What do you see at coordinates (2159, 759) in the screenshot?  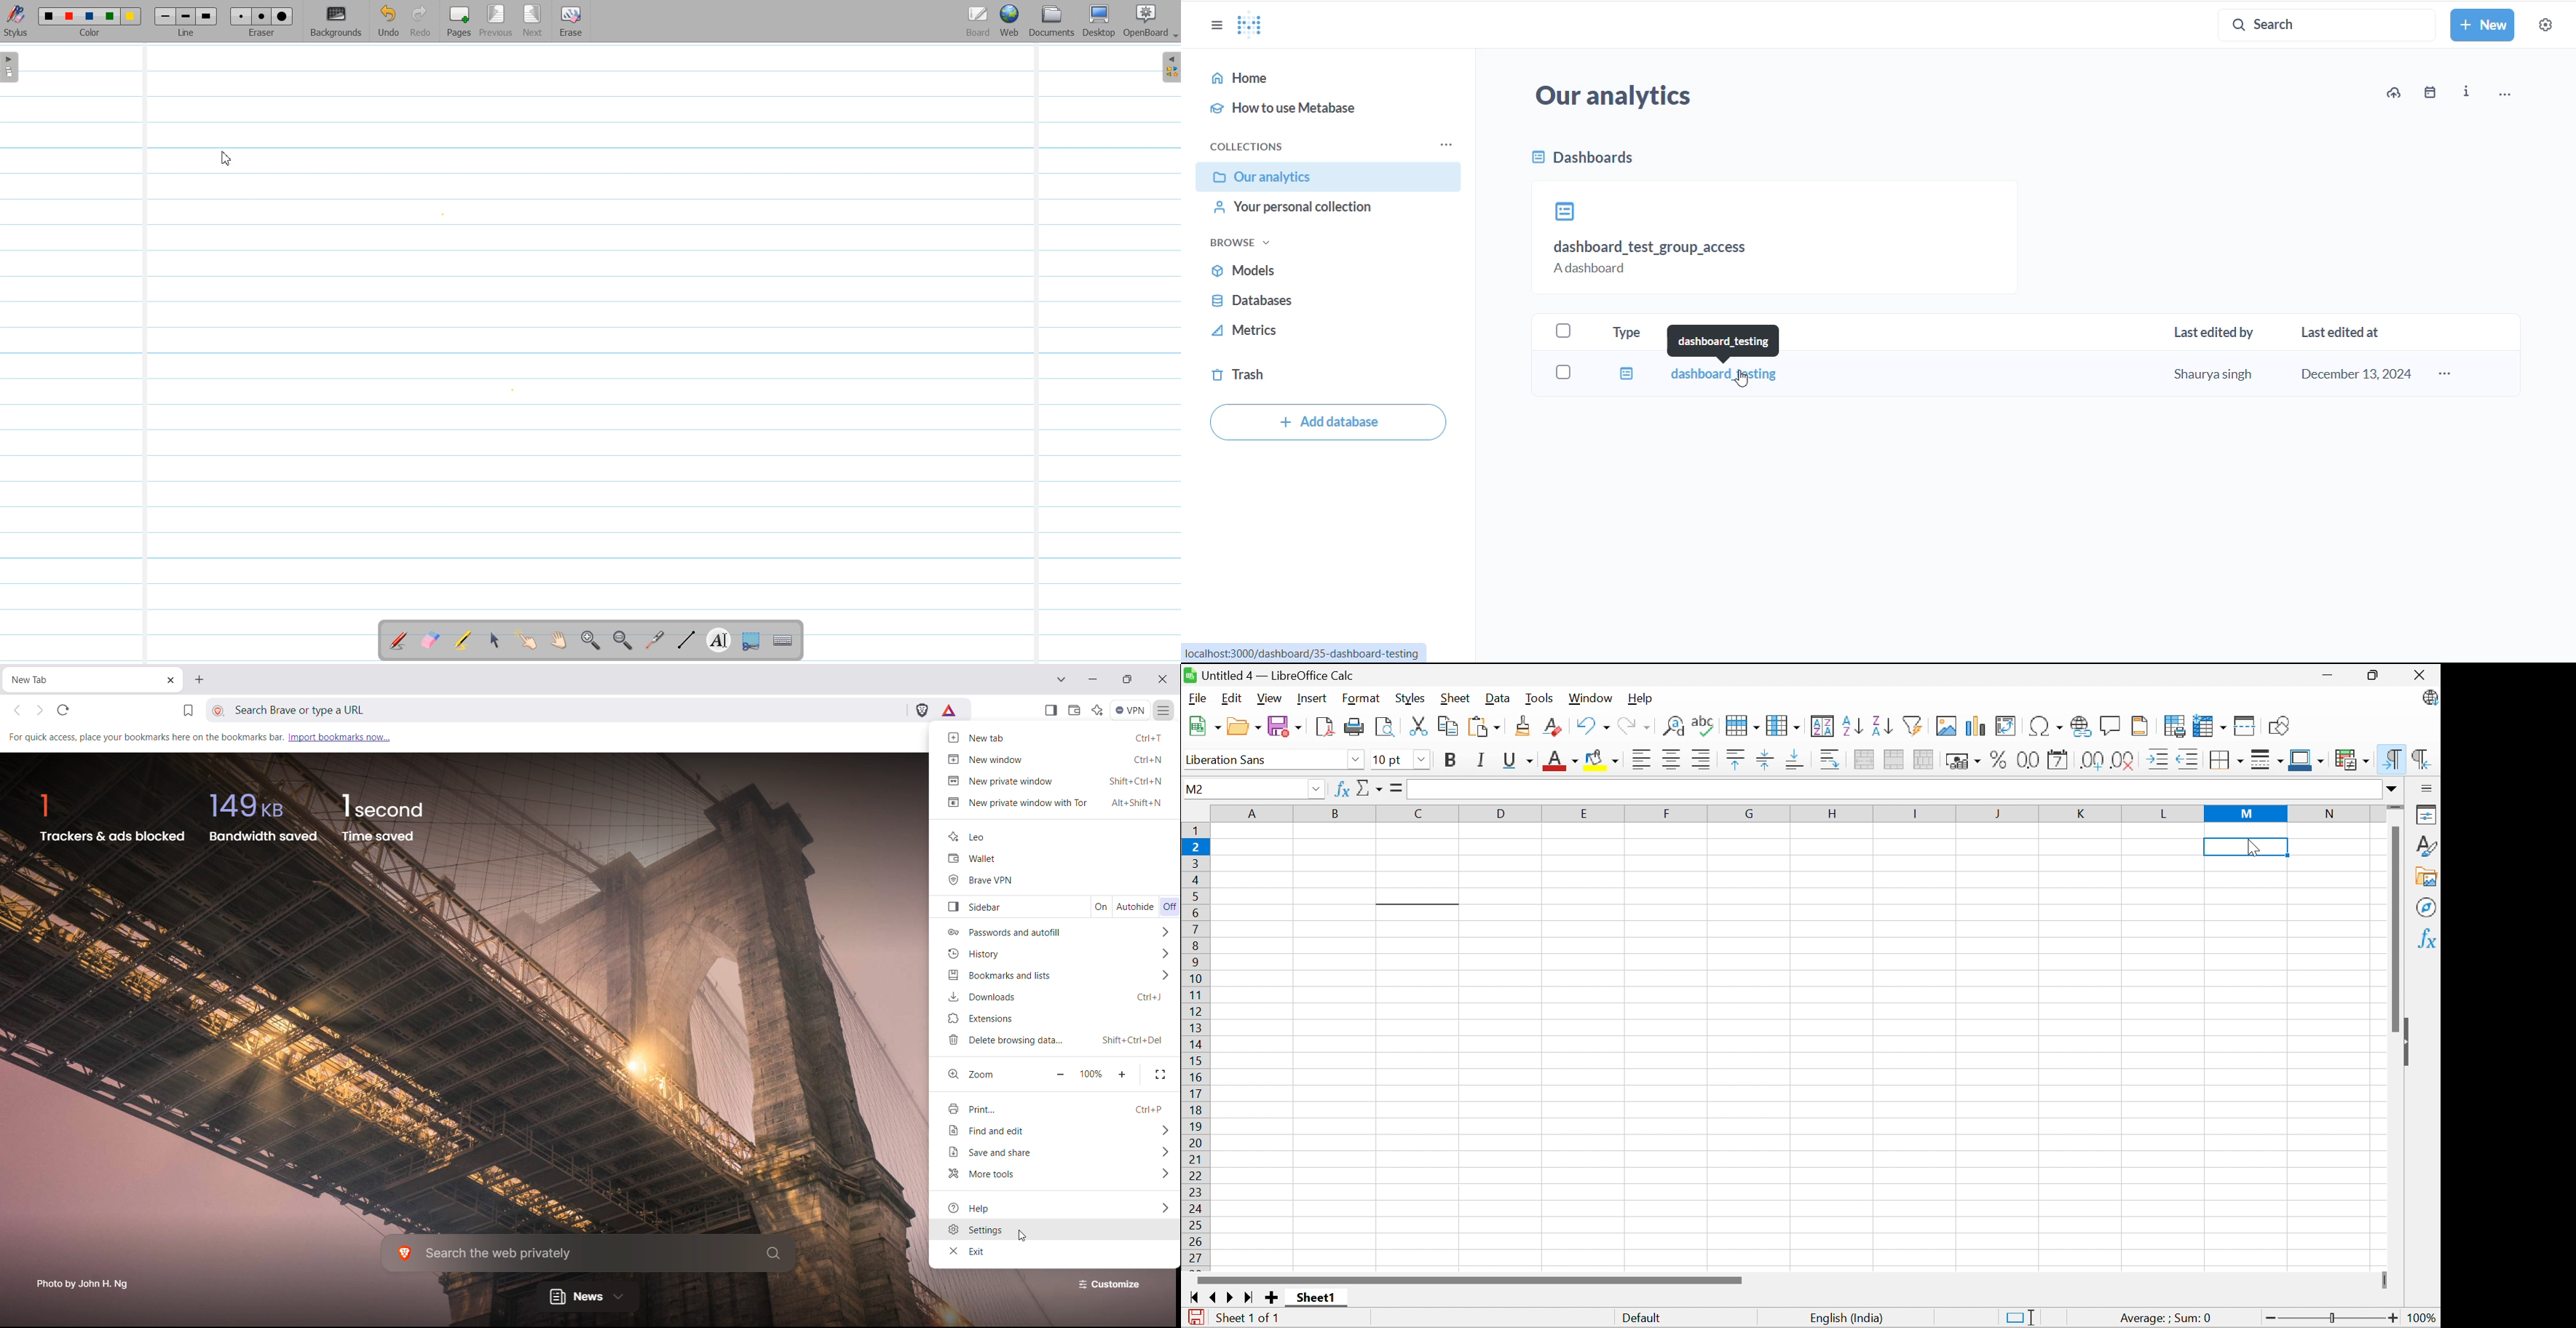 I see `Increase indent` at bounding box center [2159, 759].